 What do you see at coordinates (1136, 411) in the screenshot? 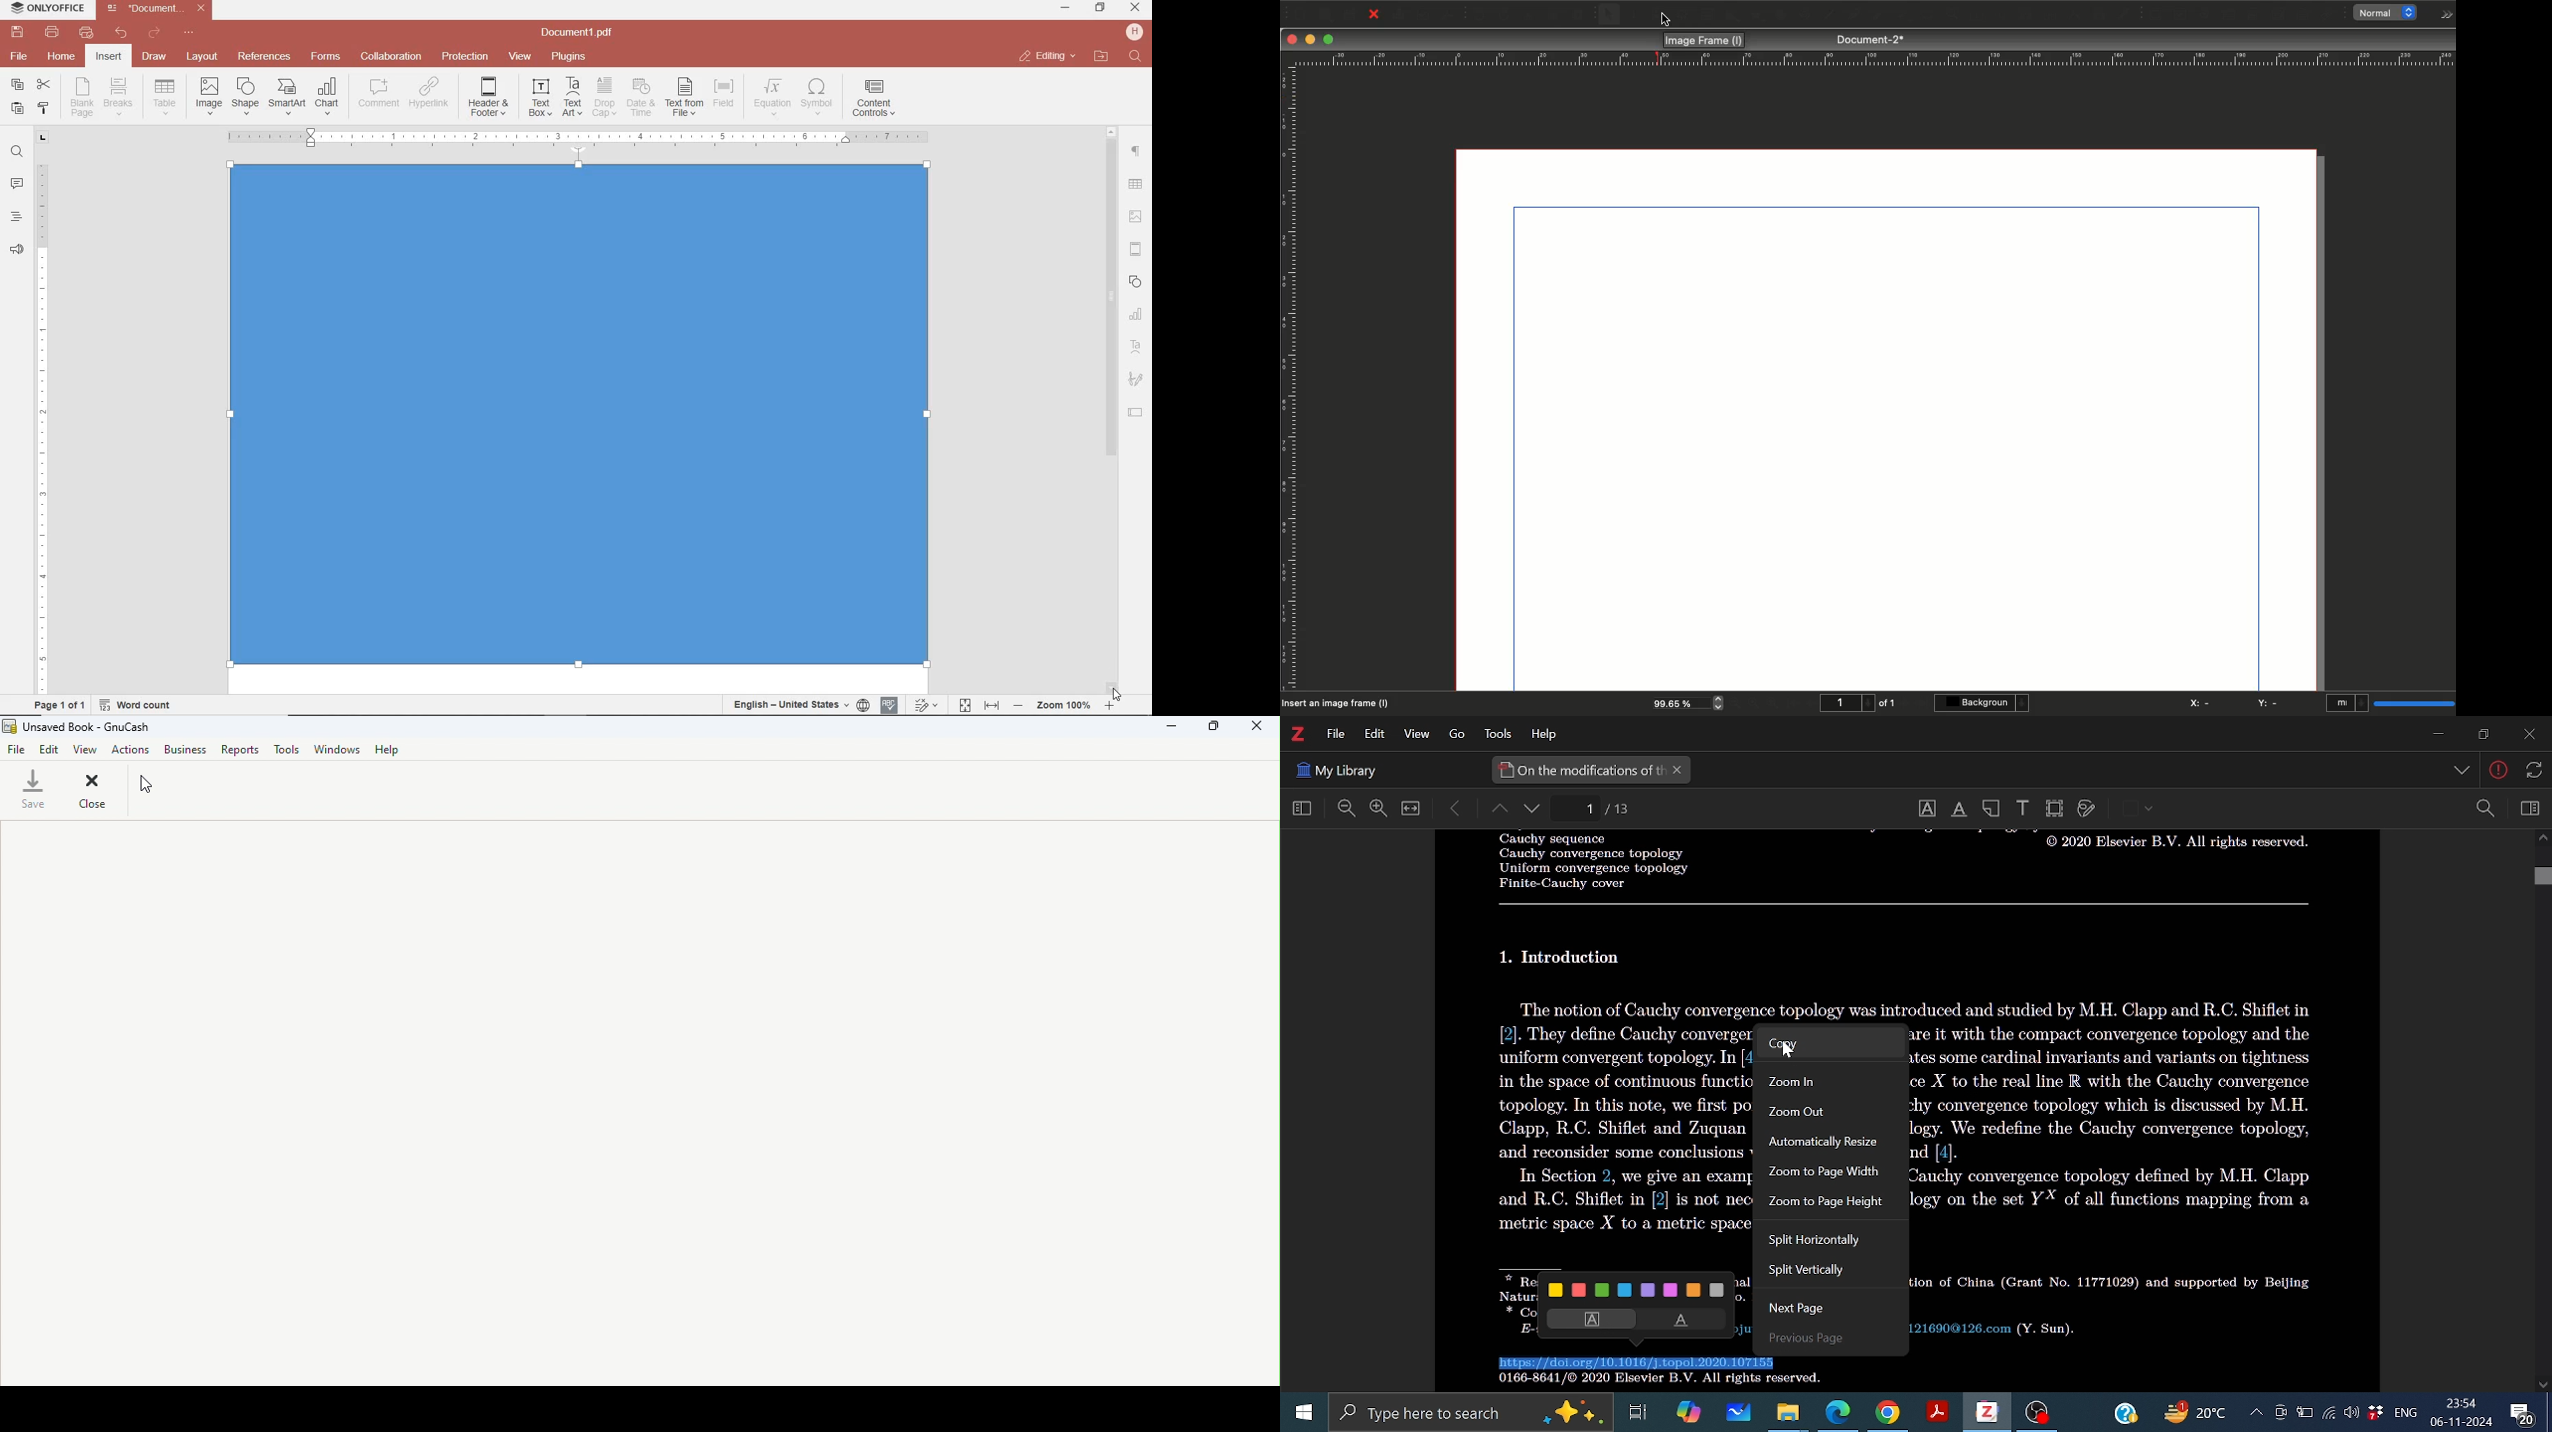
I see `TEXT FIELD` at bounding box center [1136, 411].